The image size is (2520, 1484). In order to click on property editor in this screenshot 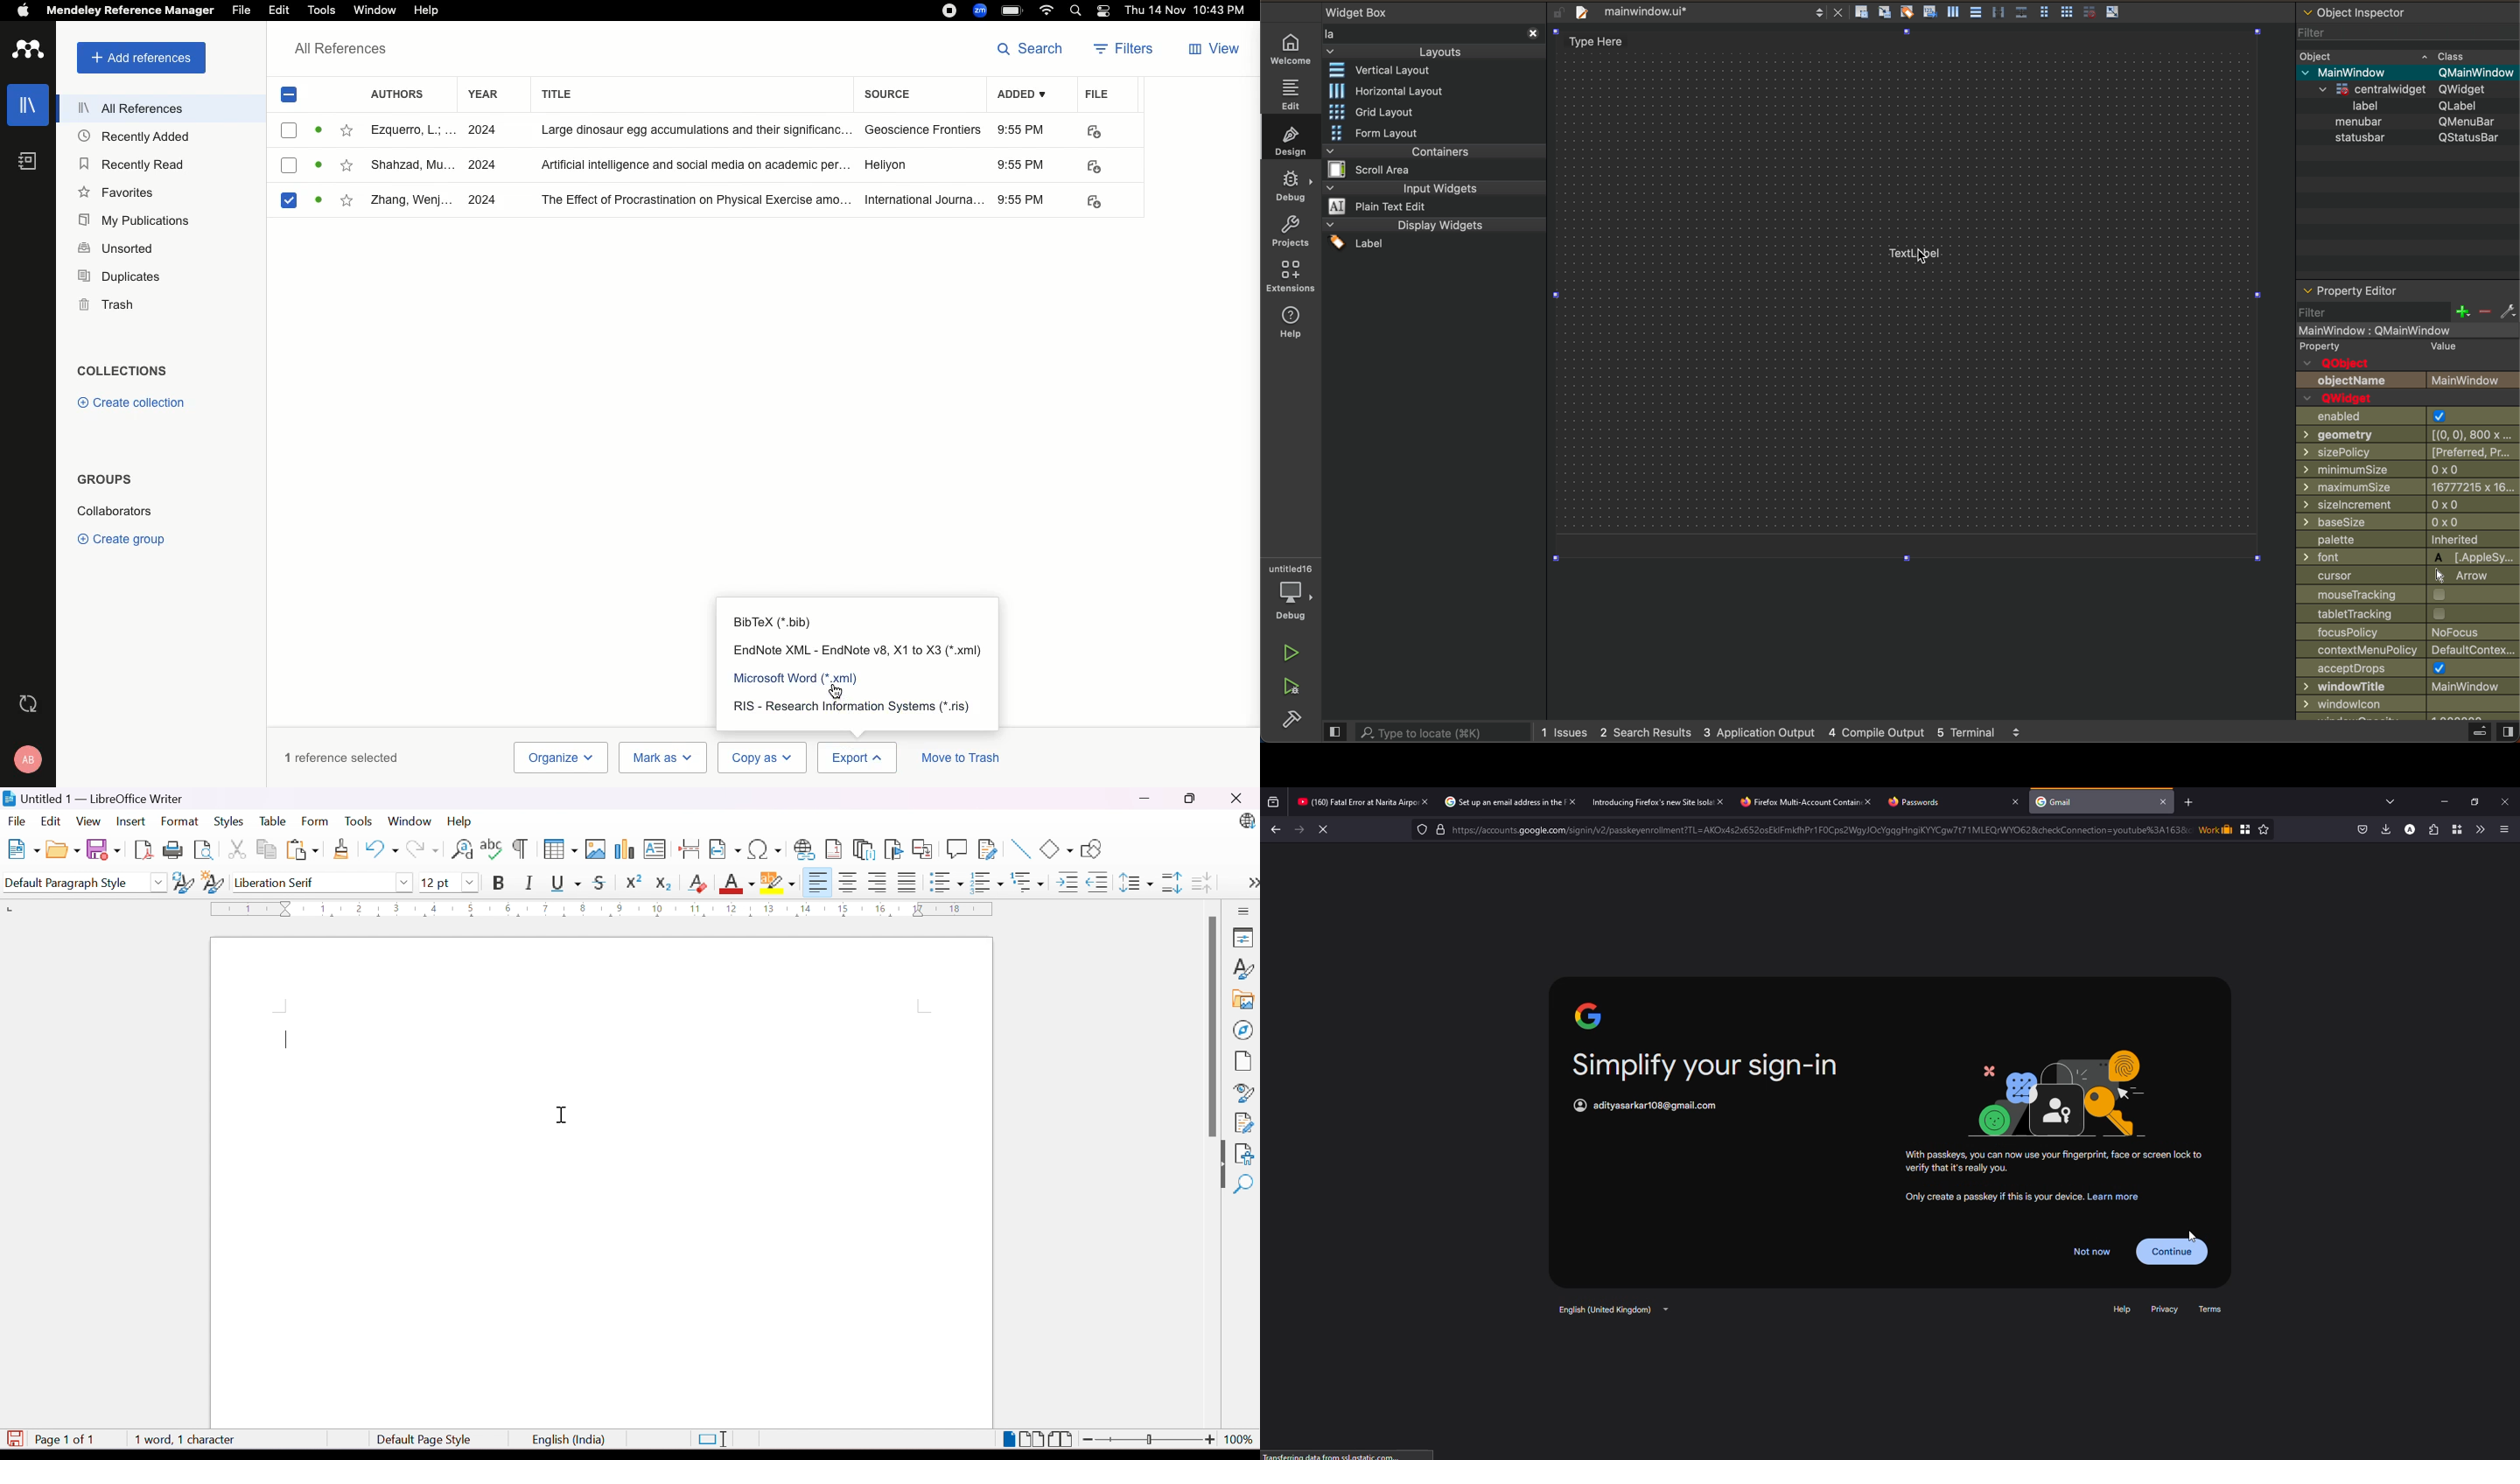, I will do `click(2408, 303)`.